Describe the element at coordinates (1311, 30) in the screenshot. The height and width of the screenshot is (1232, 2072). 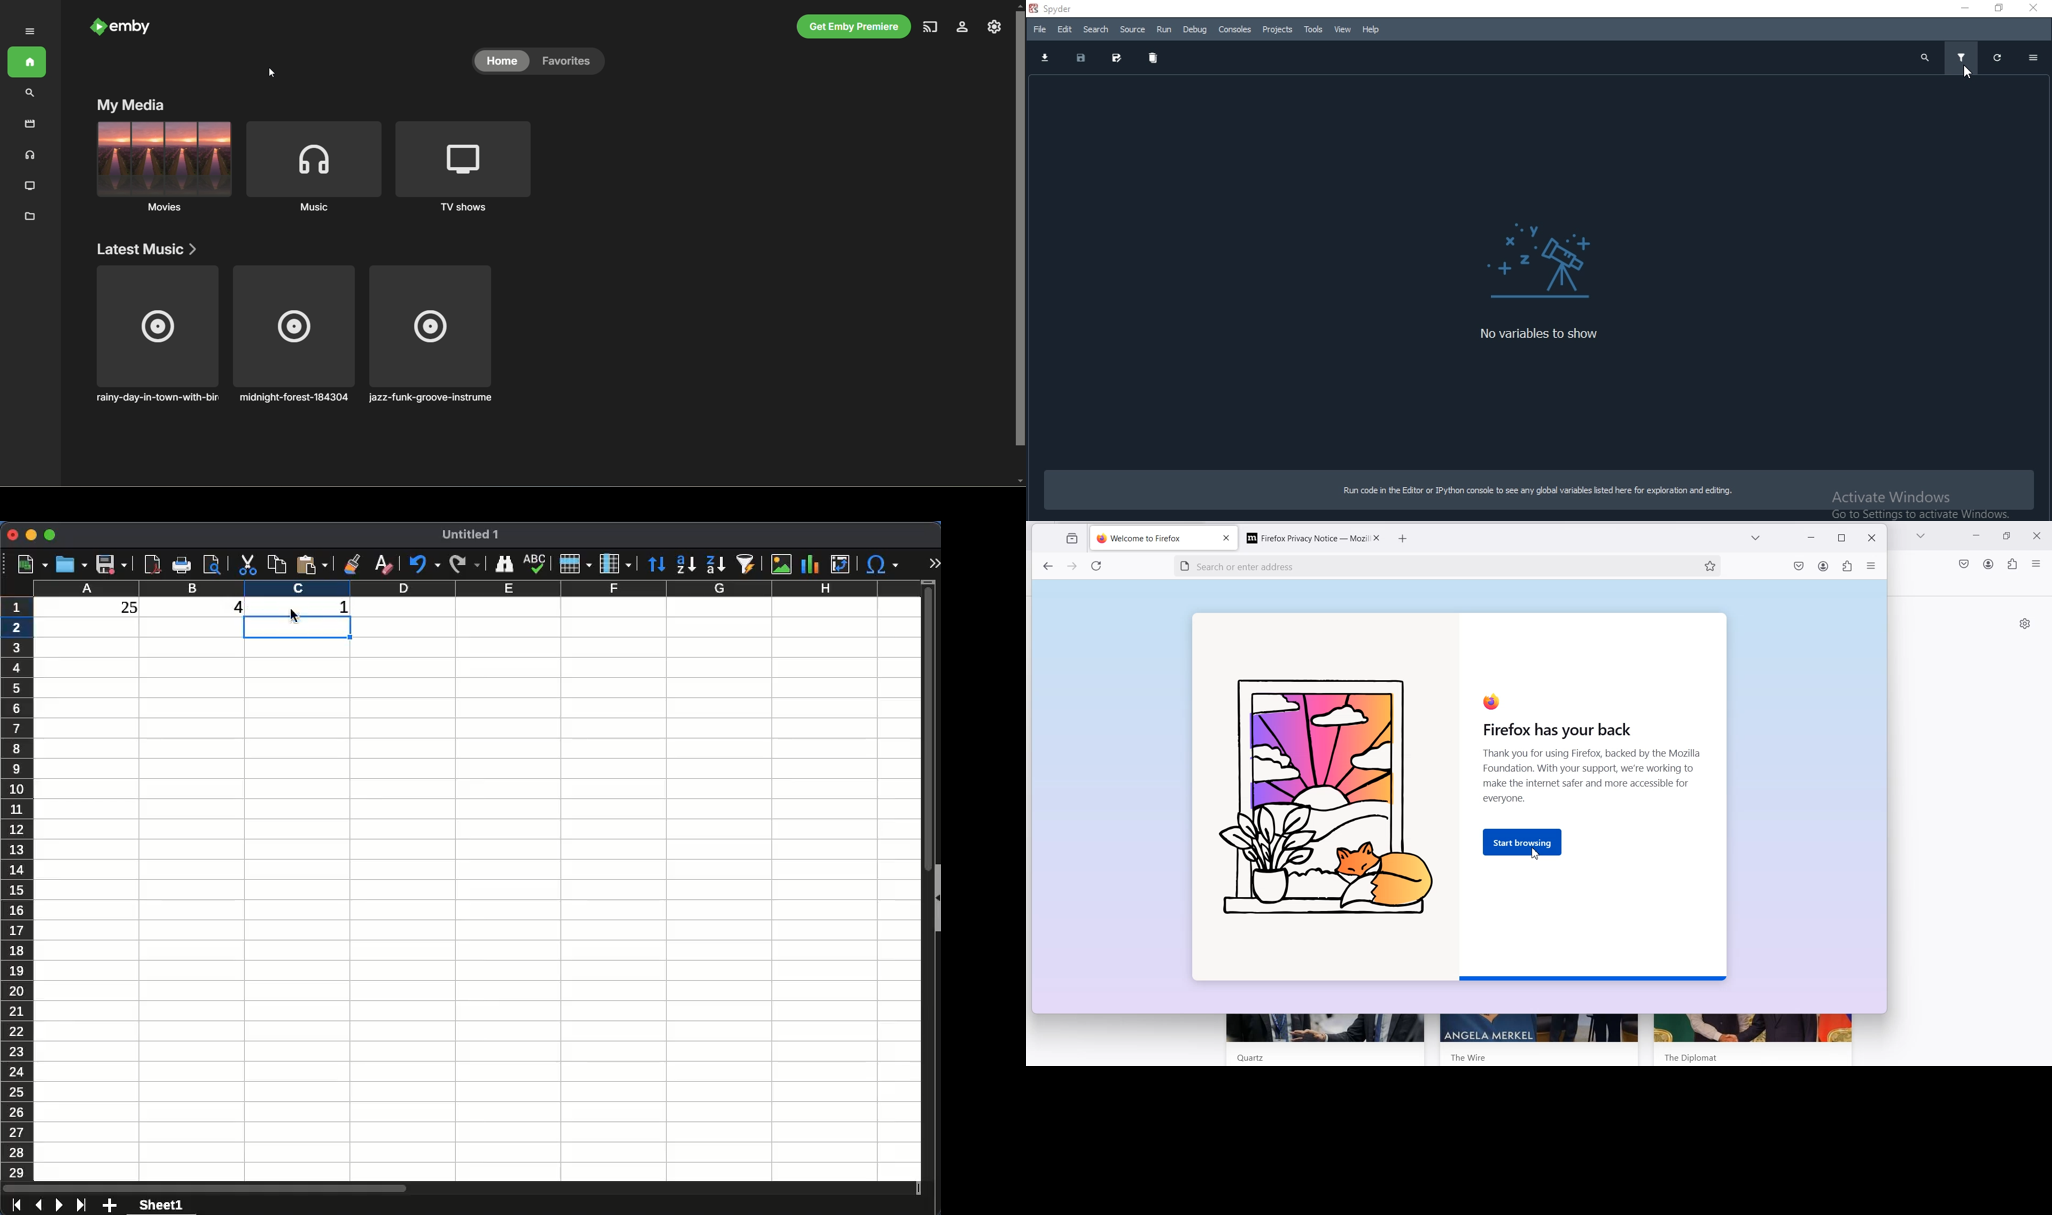
I see `Tools` at that location.